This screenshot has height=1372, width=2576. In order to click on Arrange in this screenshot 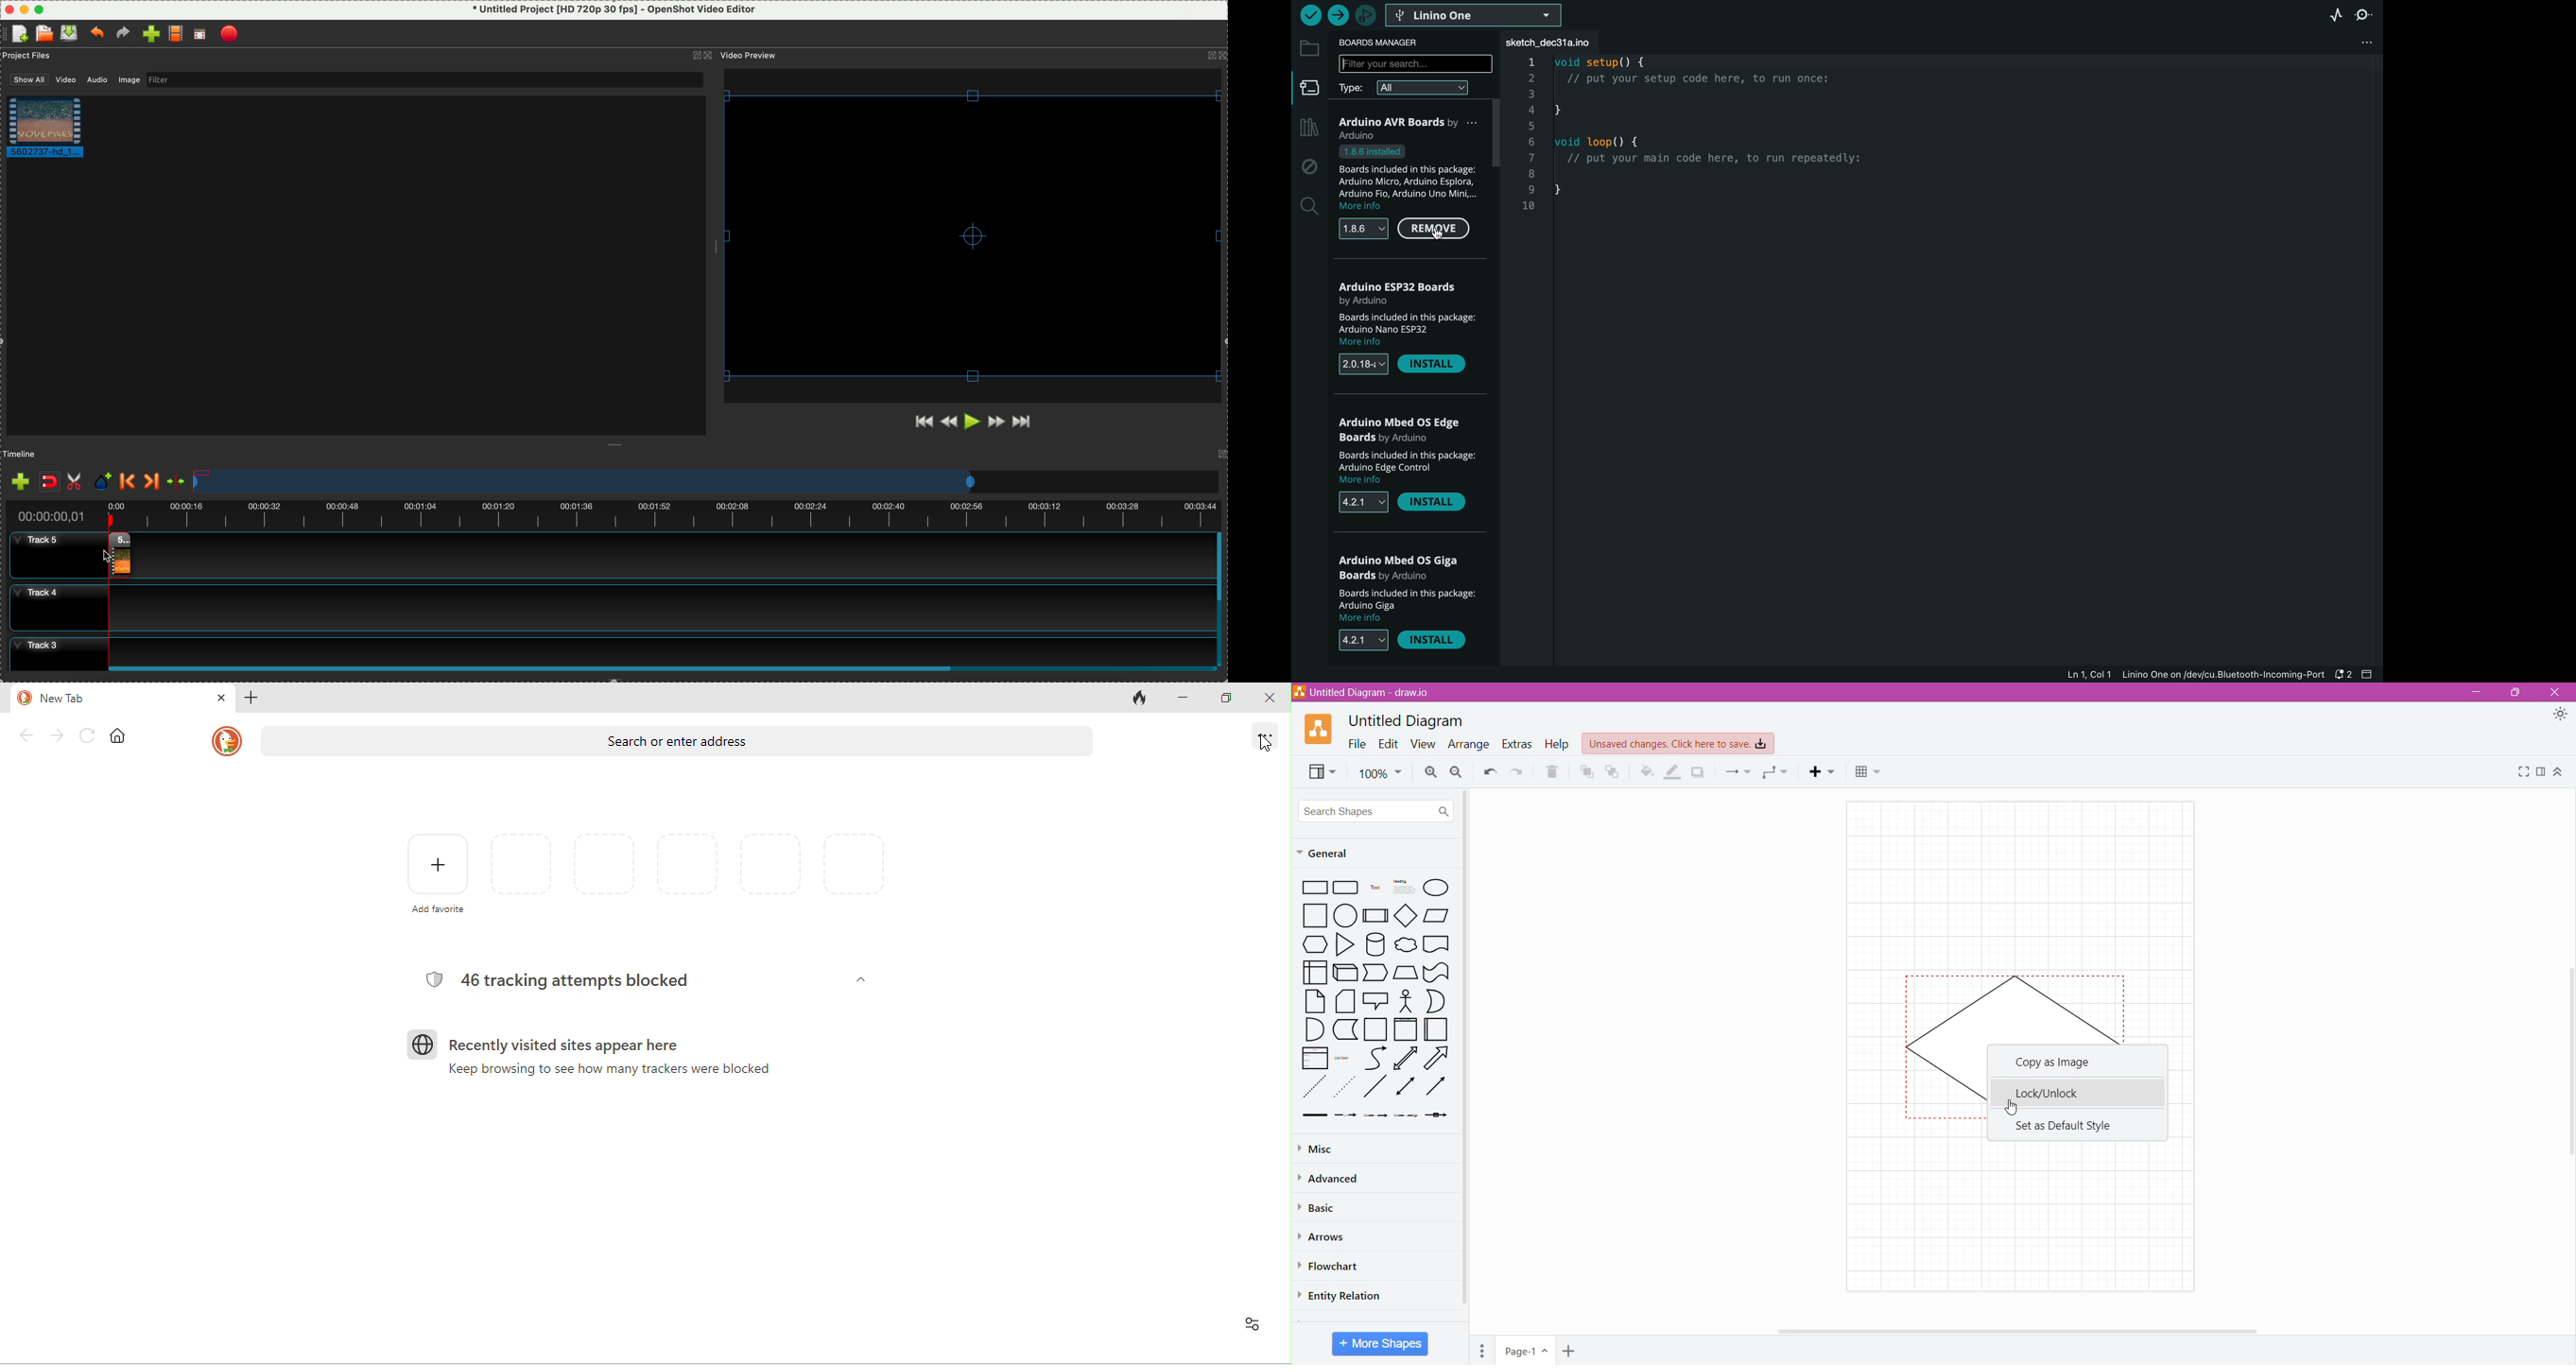, I will do `click(1467, 745)`.